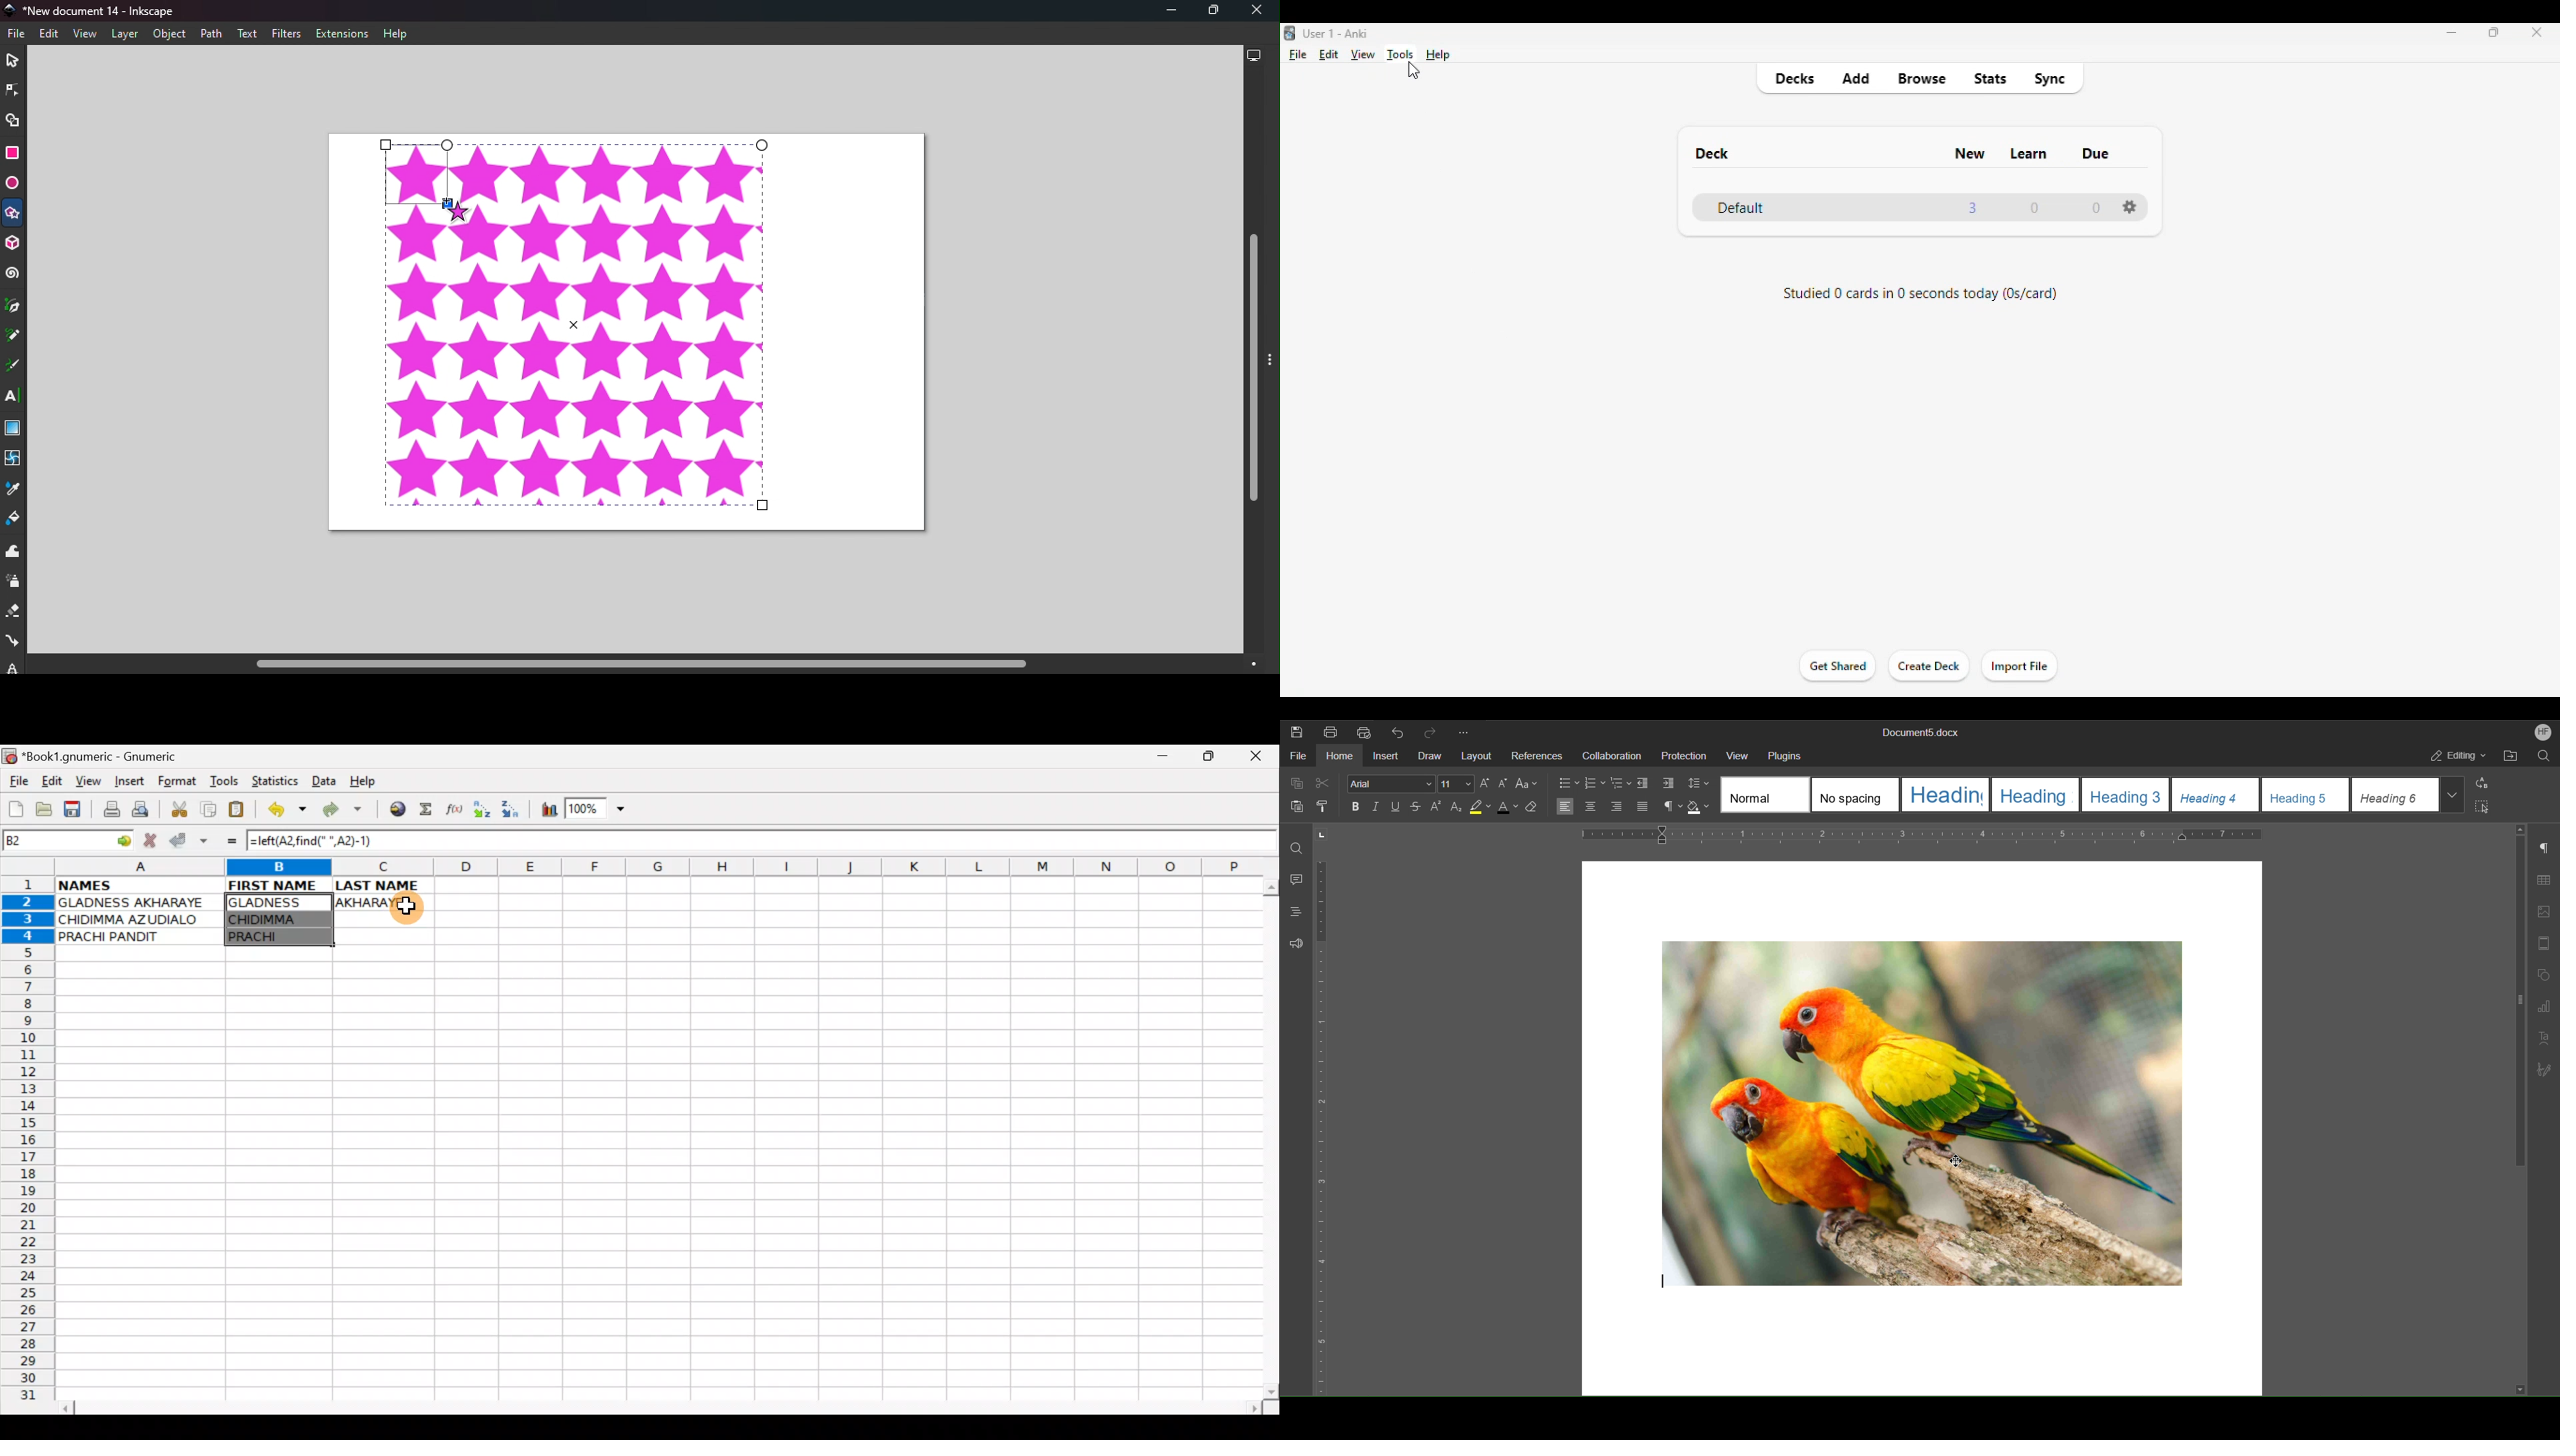 The height and width of the screenshot is (1456, 2576). What do you see at coordinates (345, 811) in the screenshot?
I see `Redo undone action` at bounding box center [345, 811].